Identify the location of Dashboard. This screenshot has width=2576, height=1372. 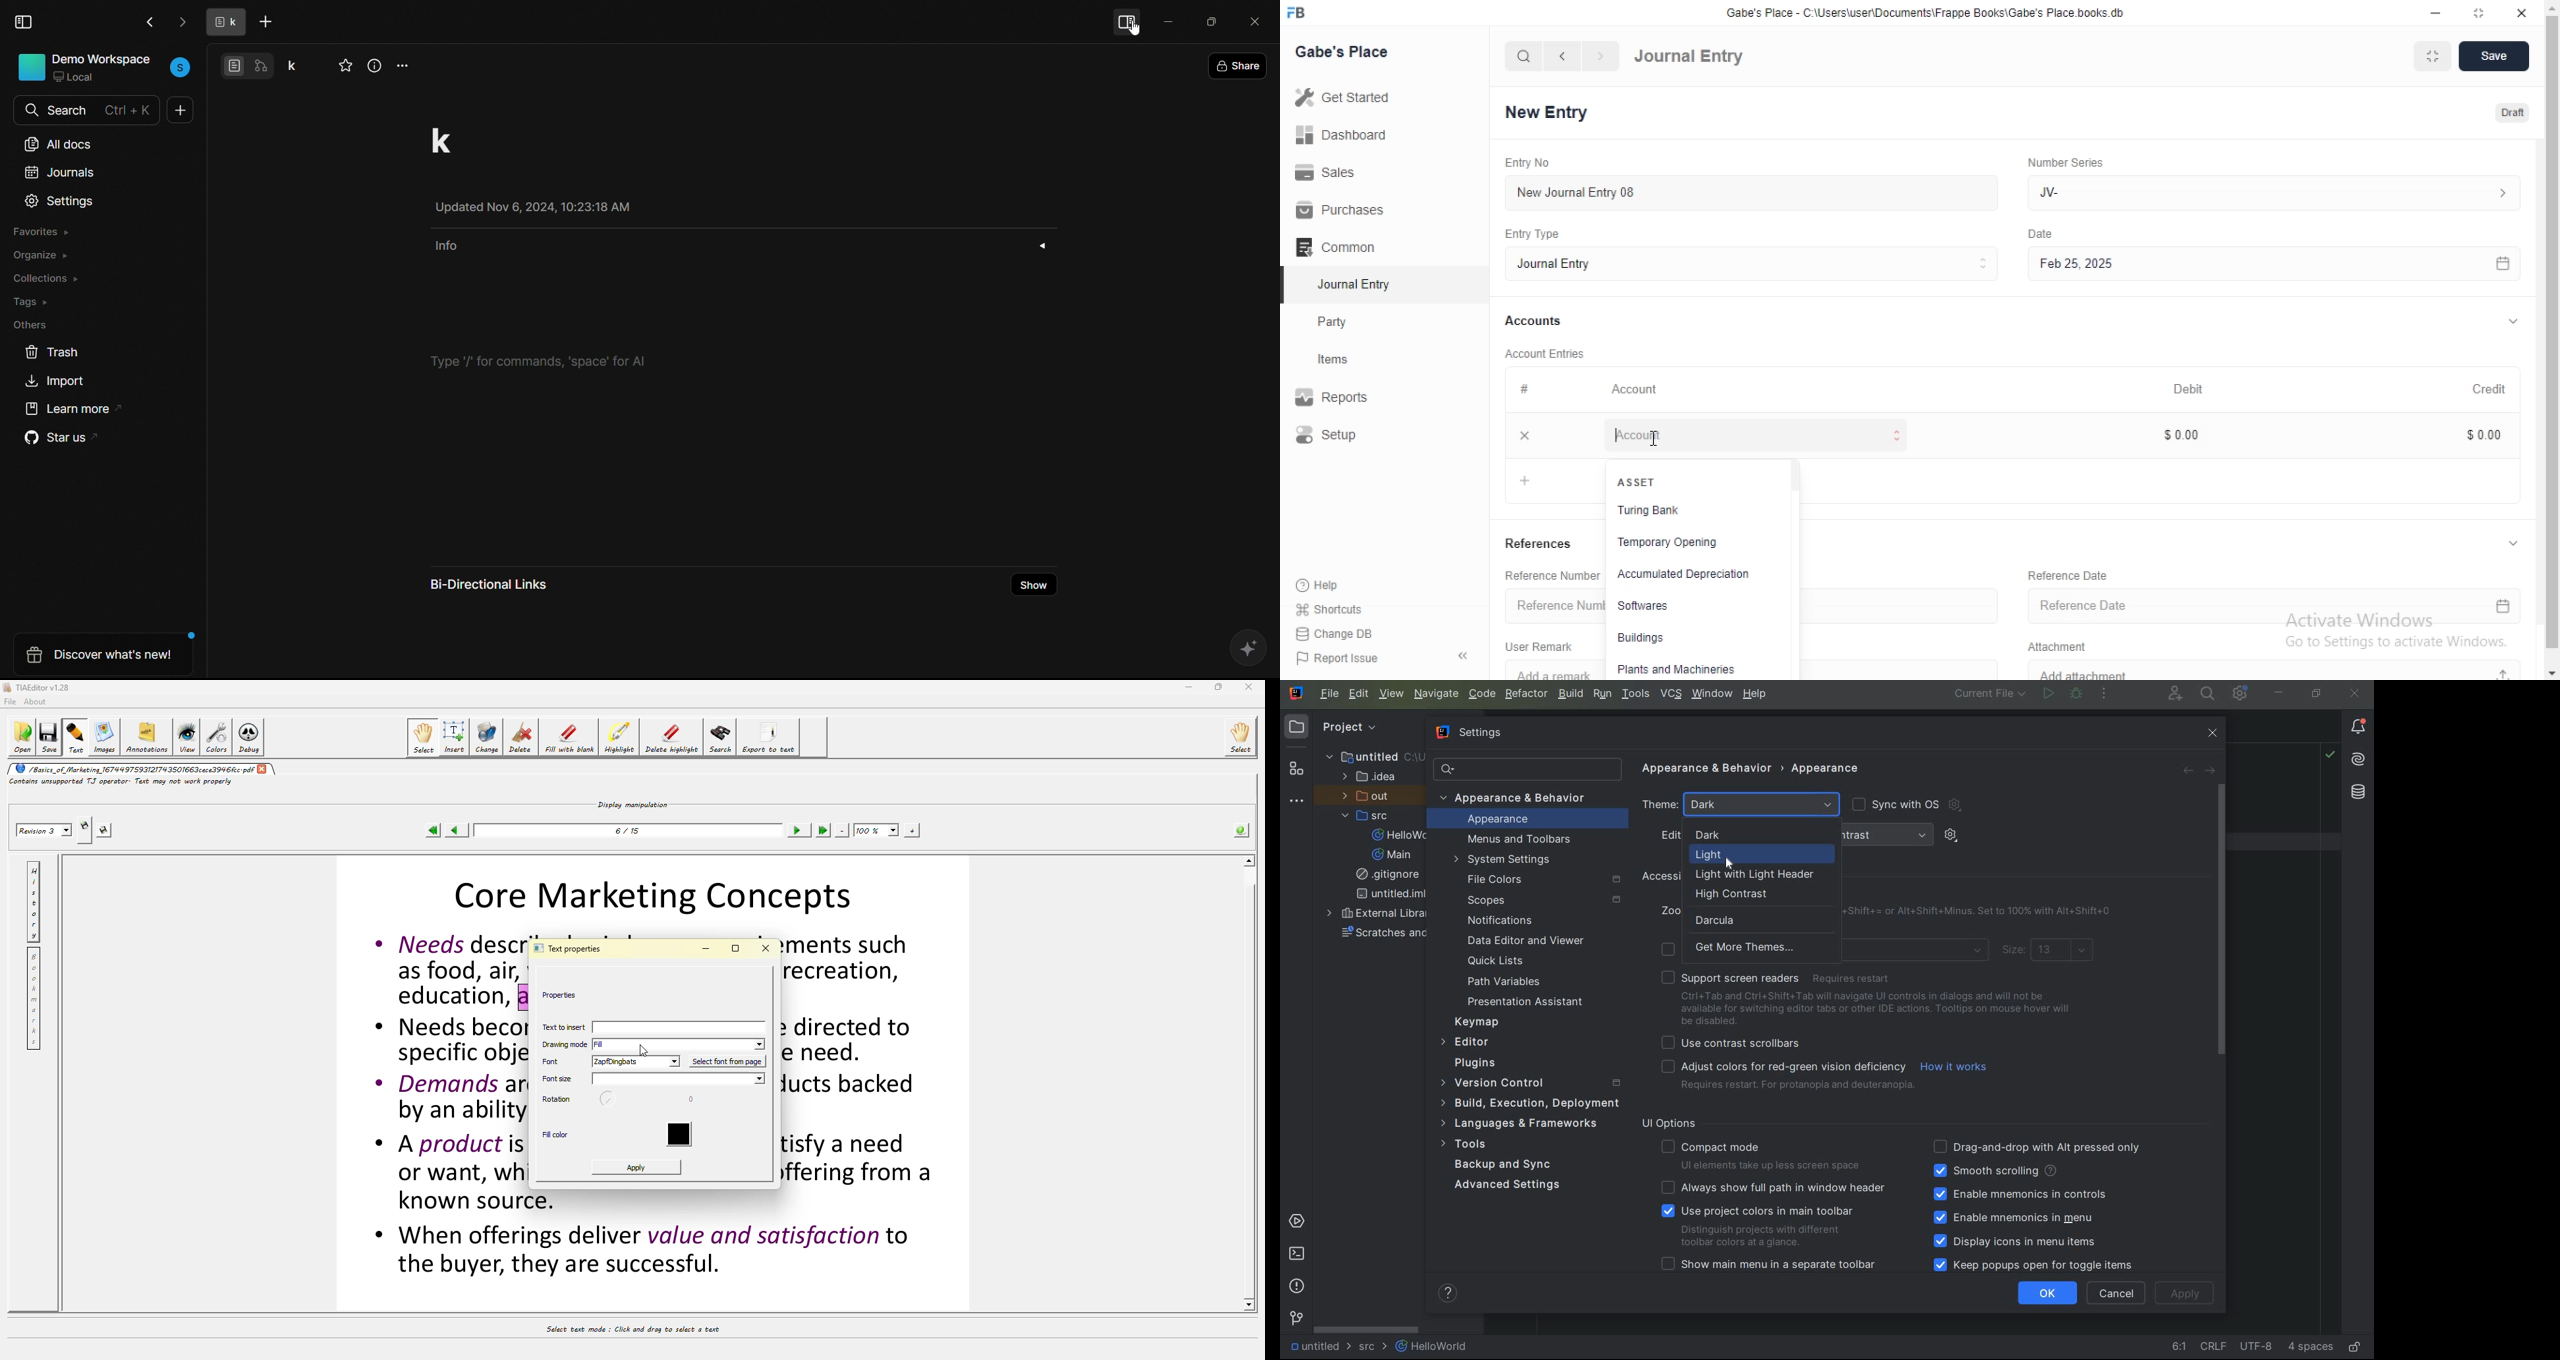
(1341, 138).